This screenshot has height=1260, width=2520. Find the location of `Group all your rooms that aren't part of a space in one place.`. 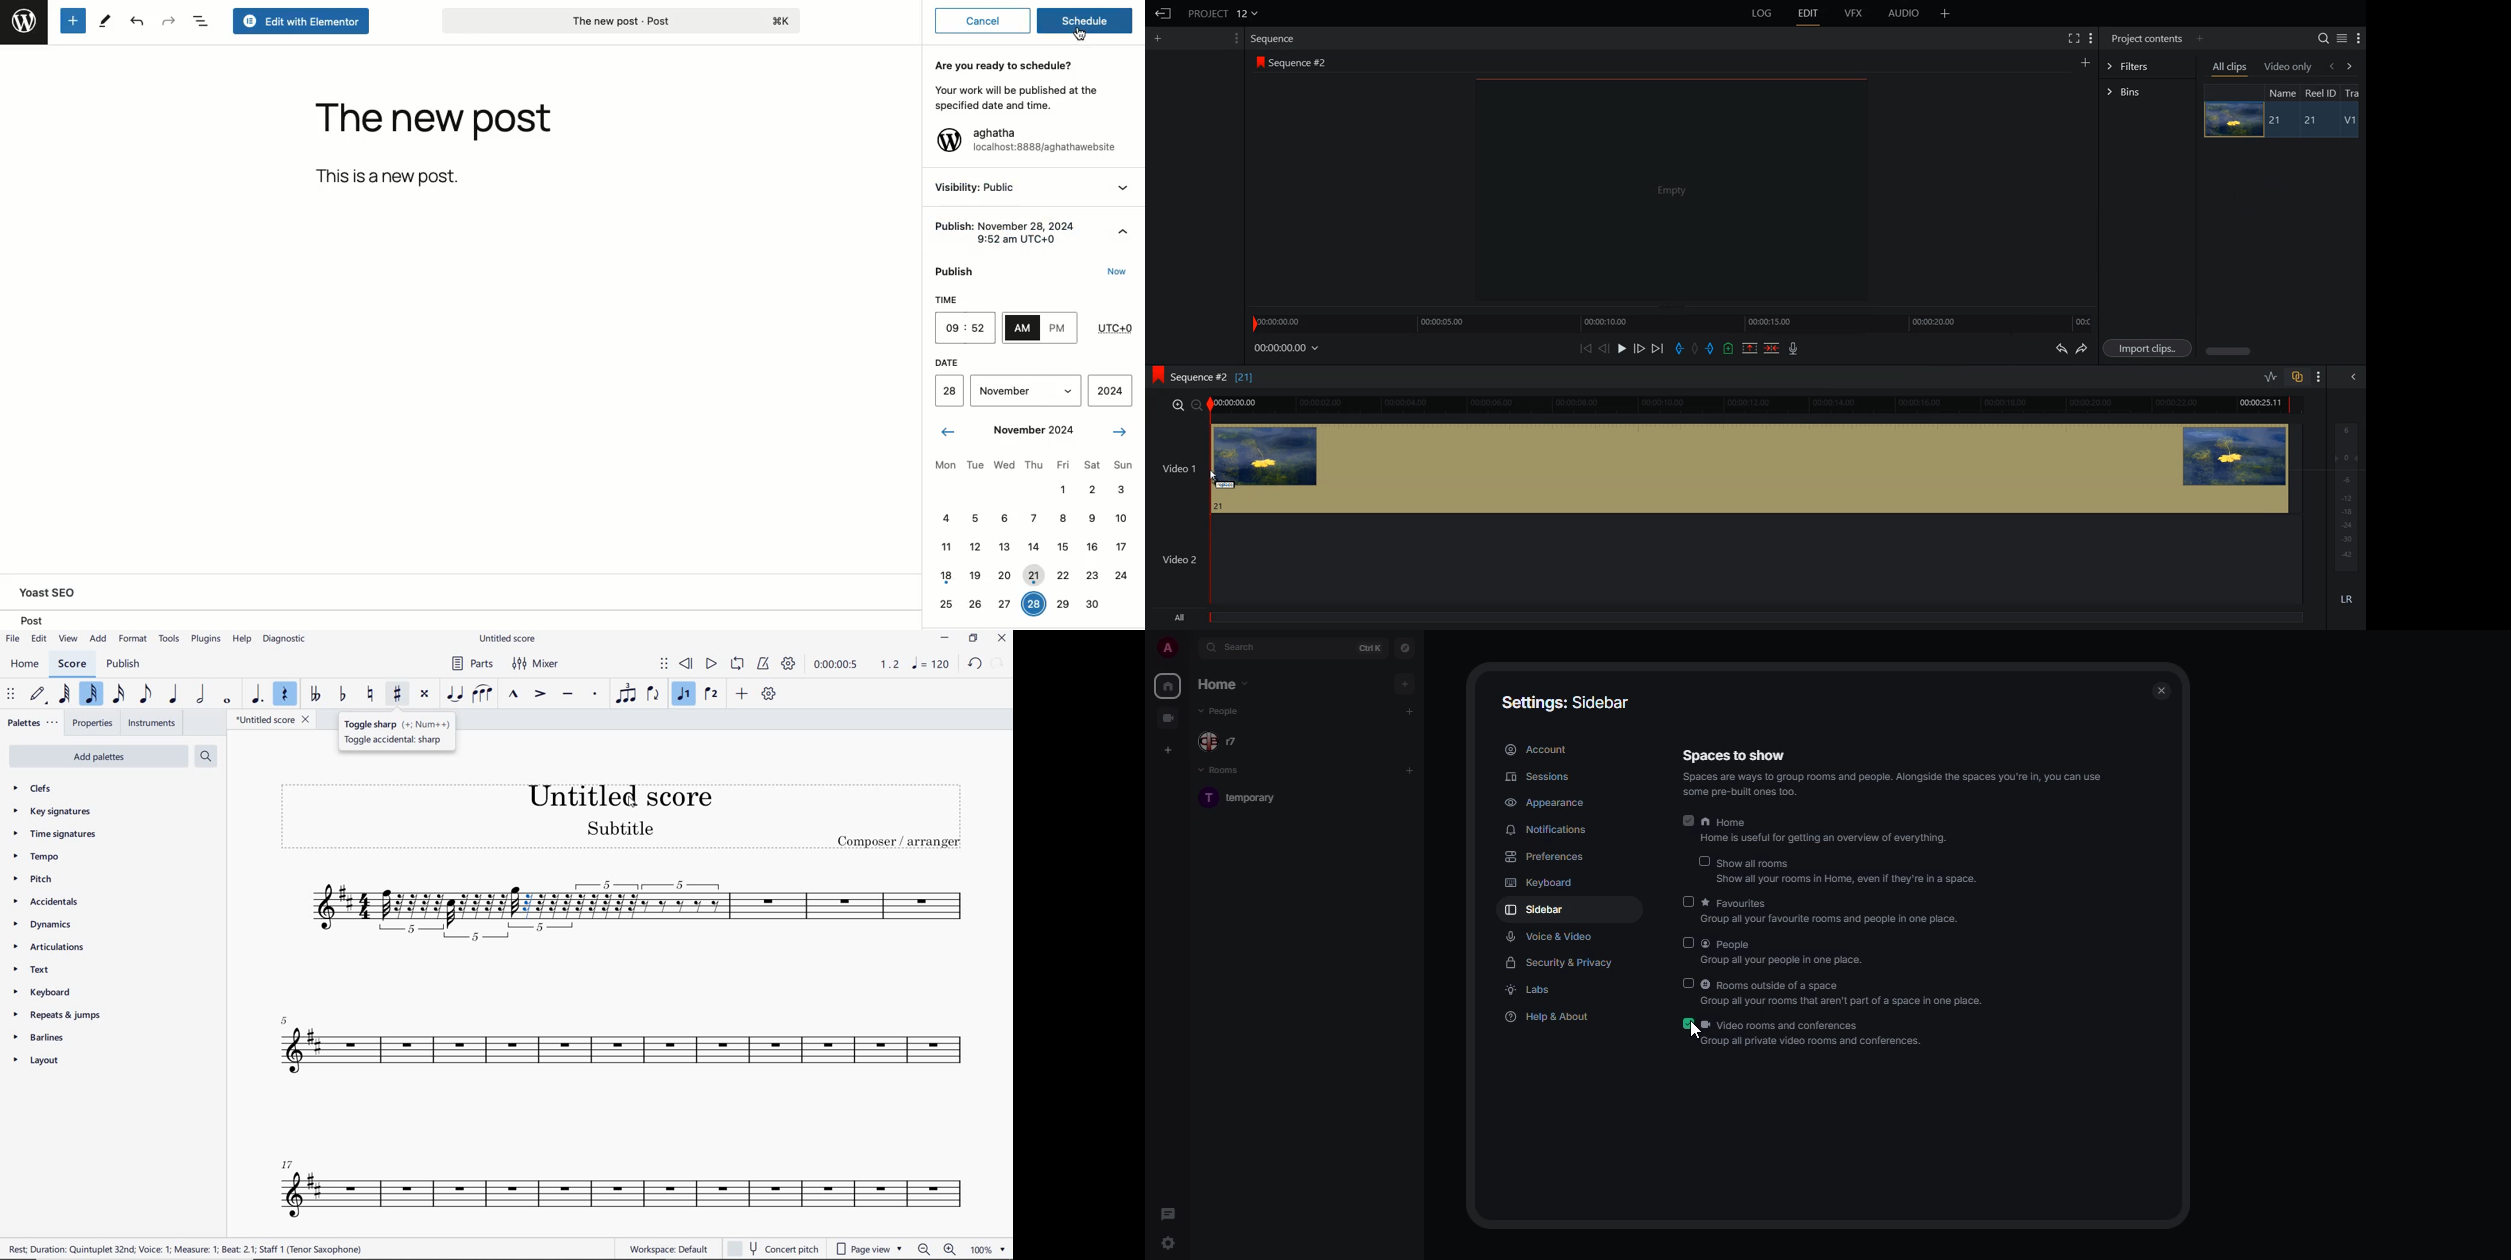

Group all your rooms that aren't part of a space in one place. is located at coordinates (1853, 1003).